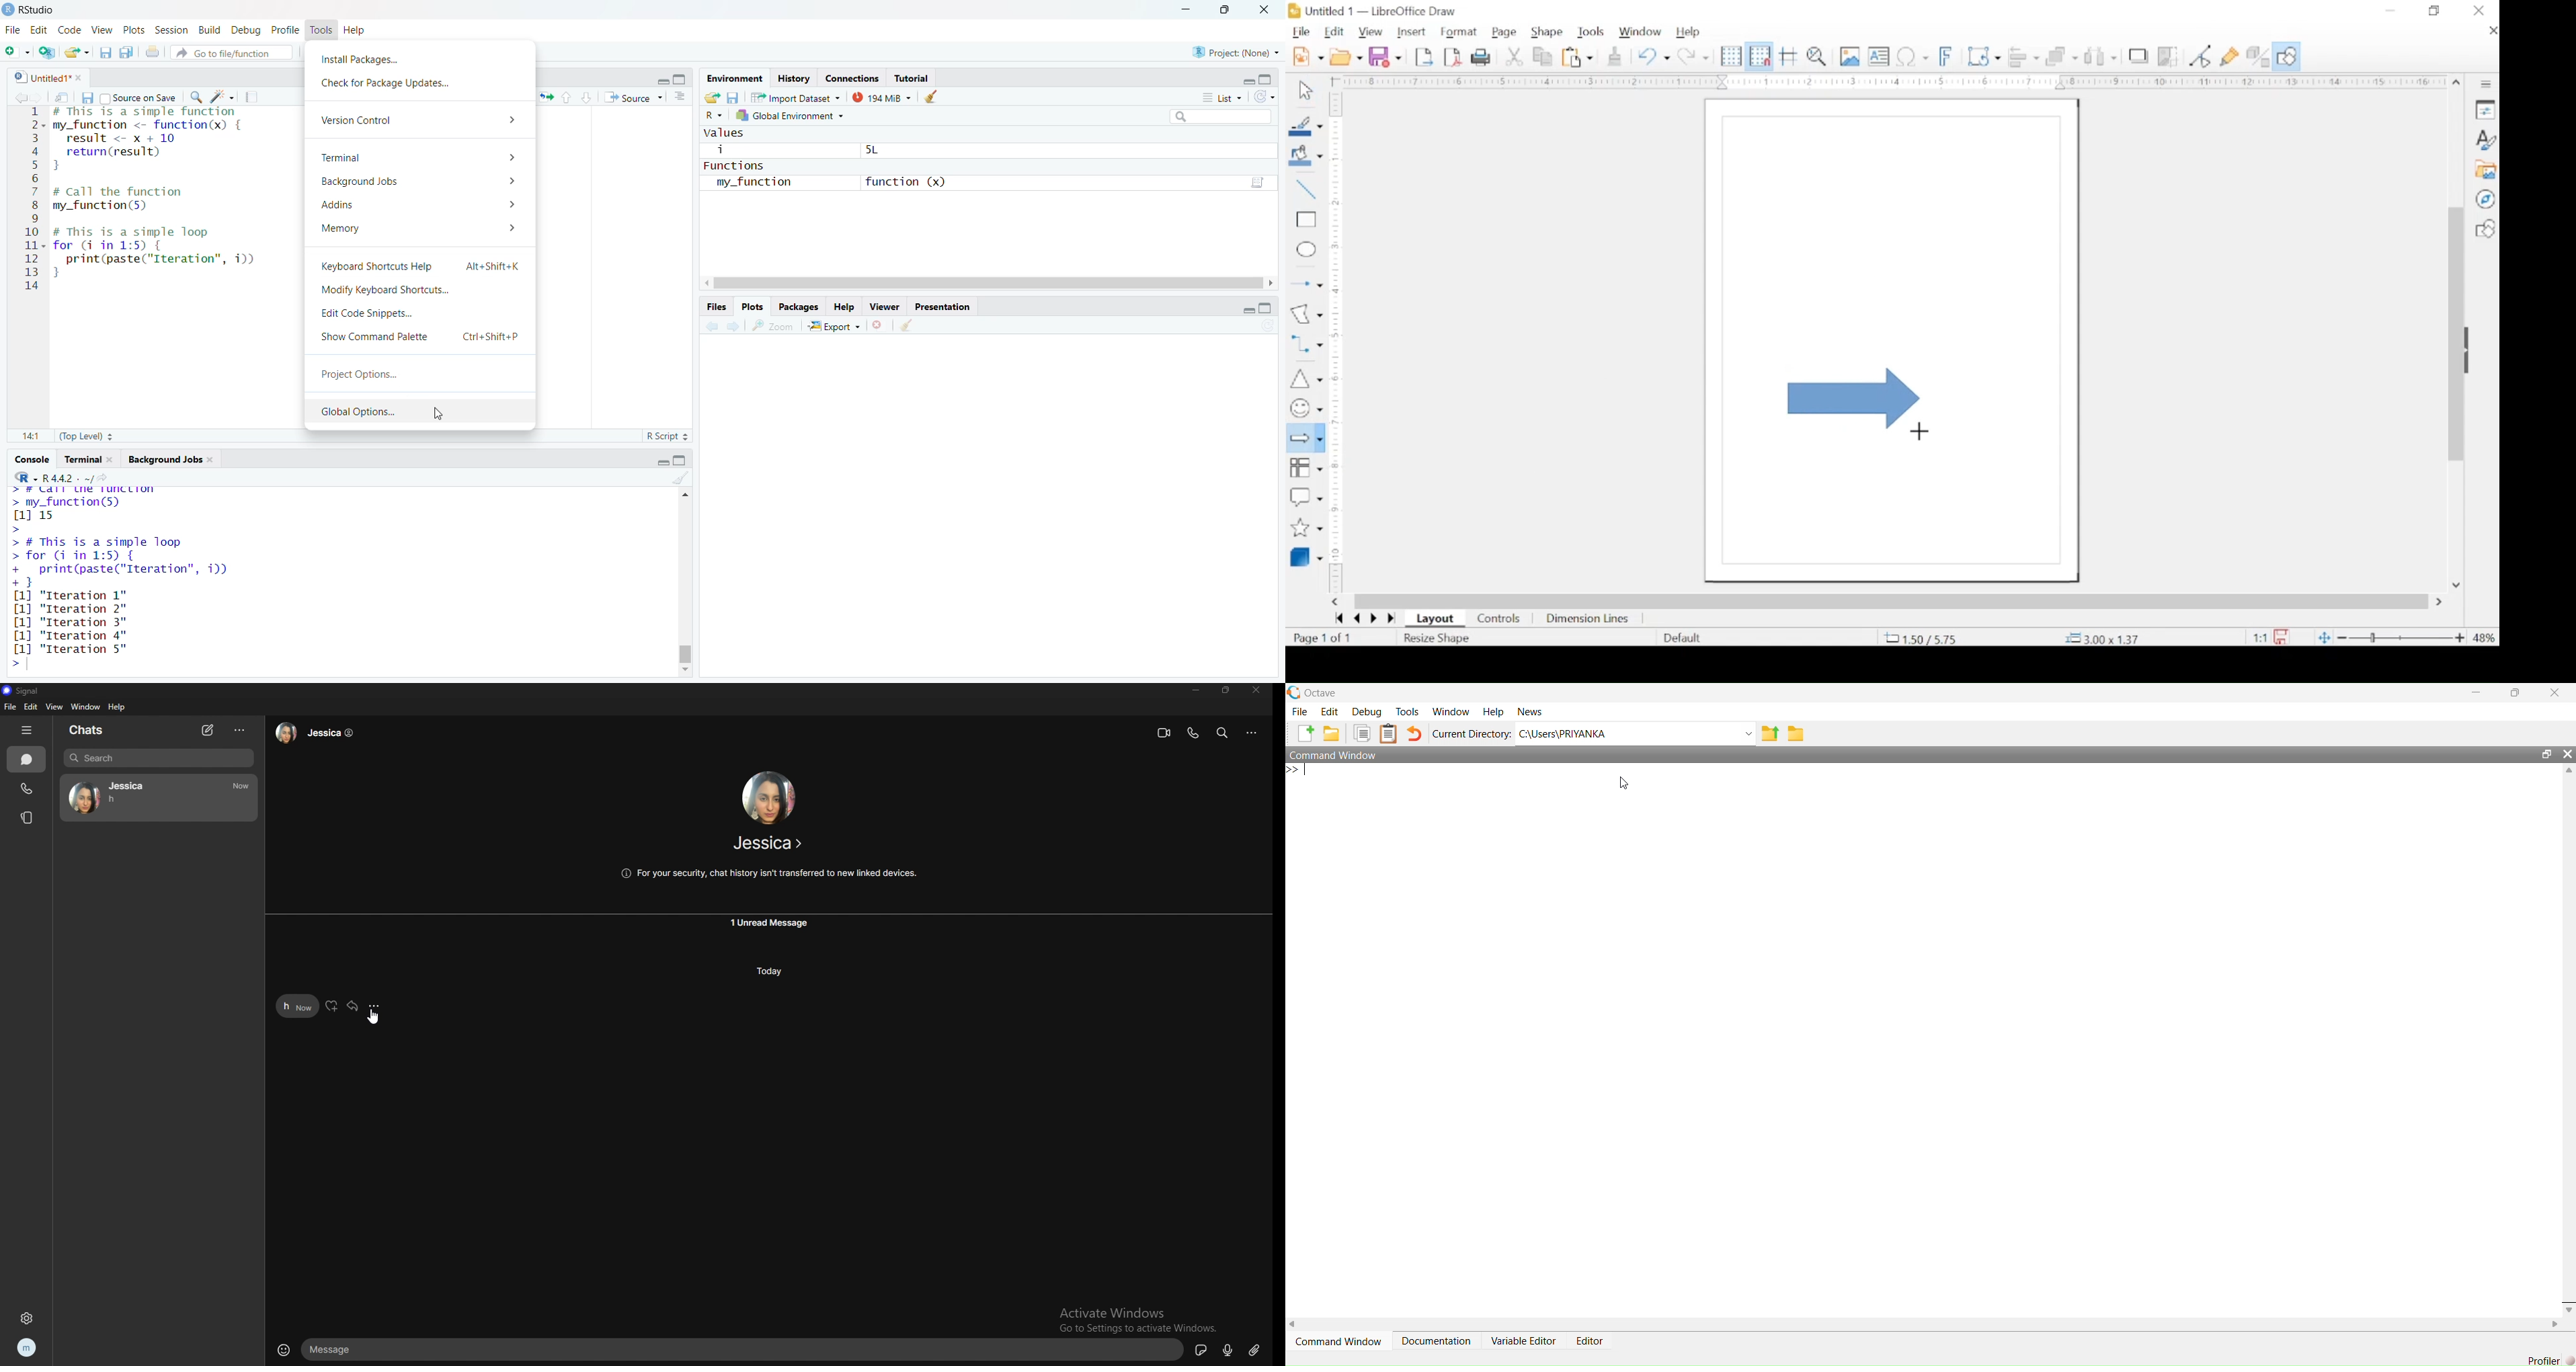 The width and height of the screenshot is (2576, 1372). What do you see at coordinates (26, 1318) in the screenshot?
I see `settings` at bounding box center [26, 1318].